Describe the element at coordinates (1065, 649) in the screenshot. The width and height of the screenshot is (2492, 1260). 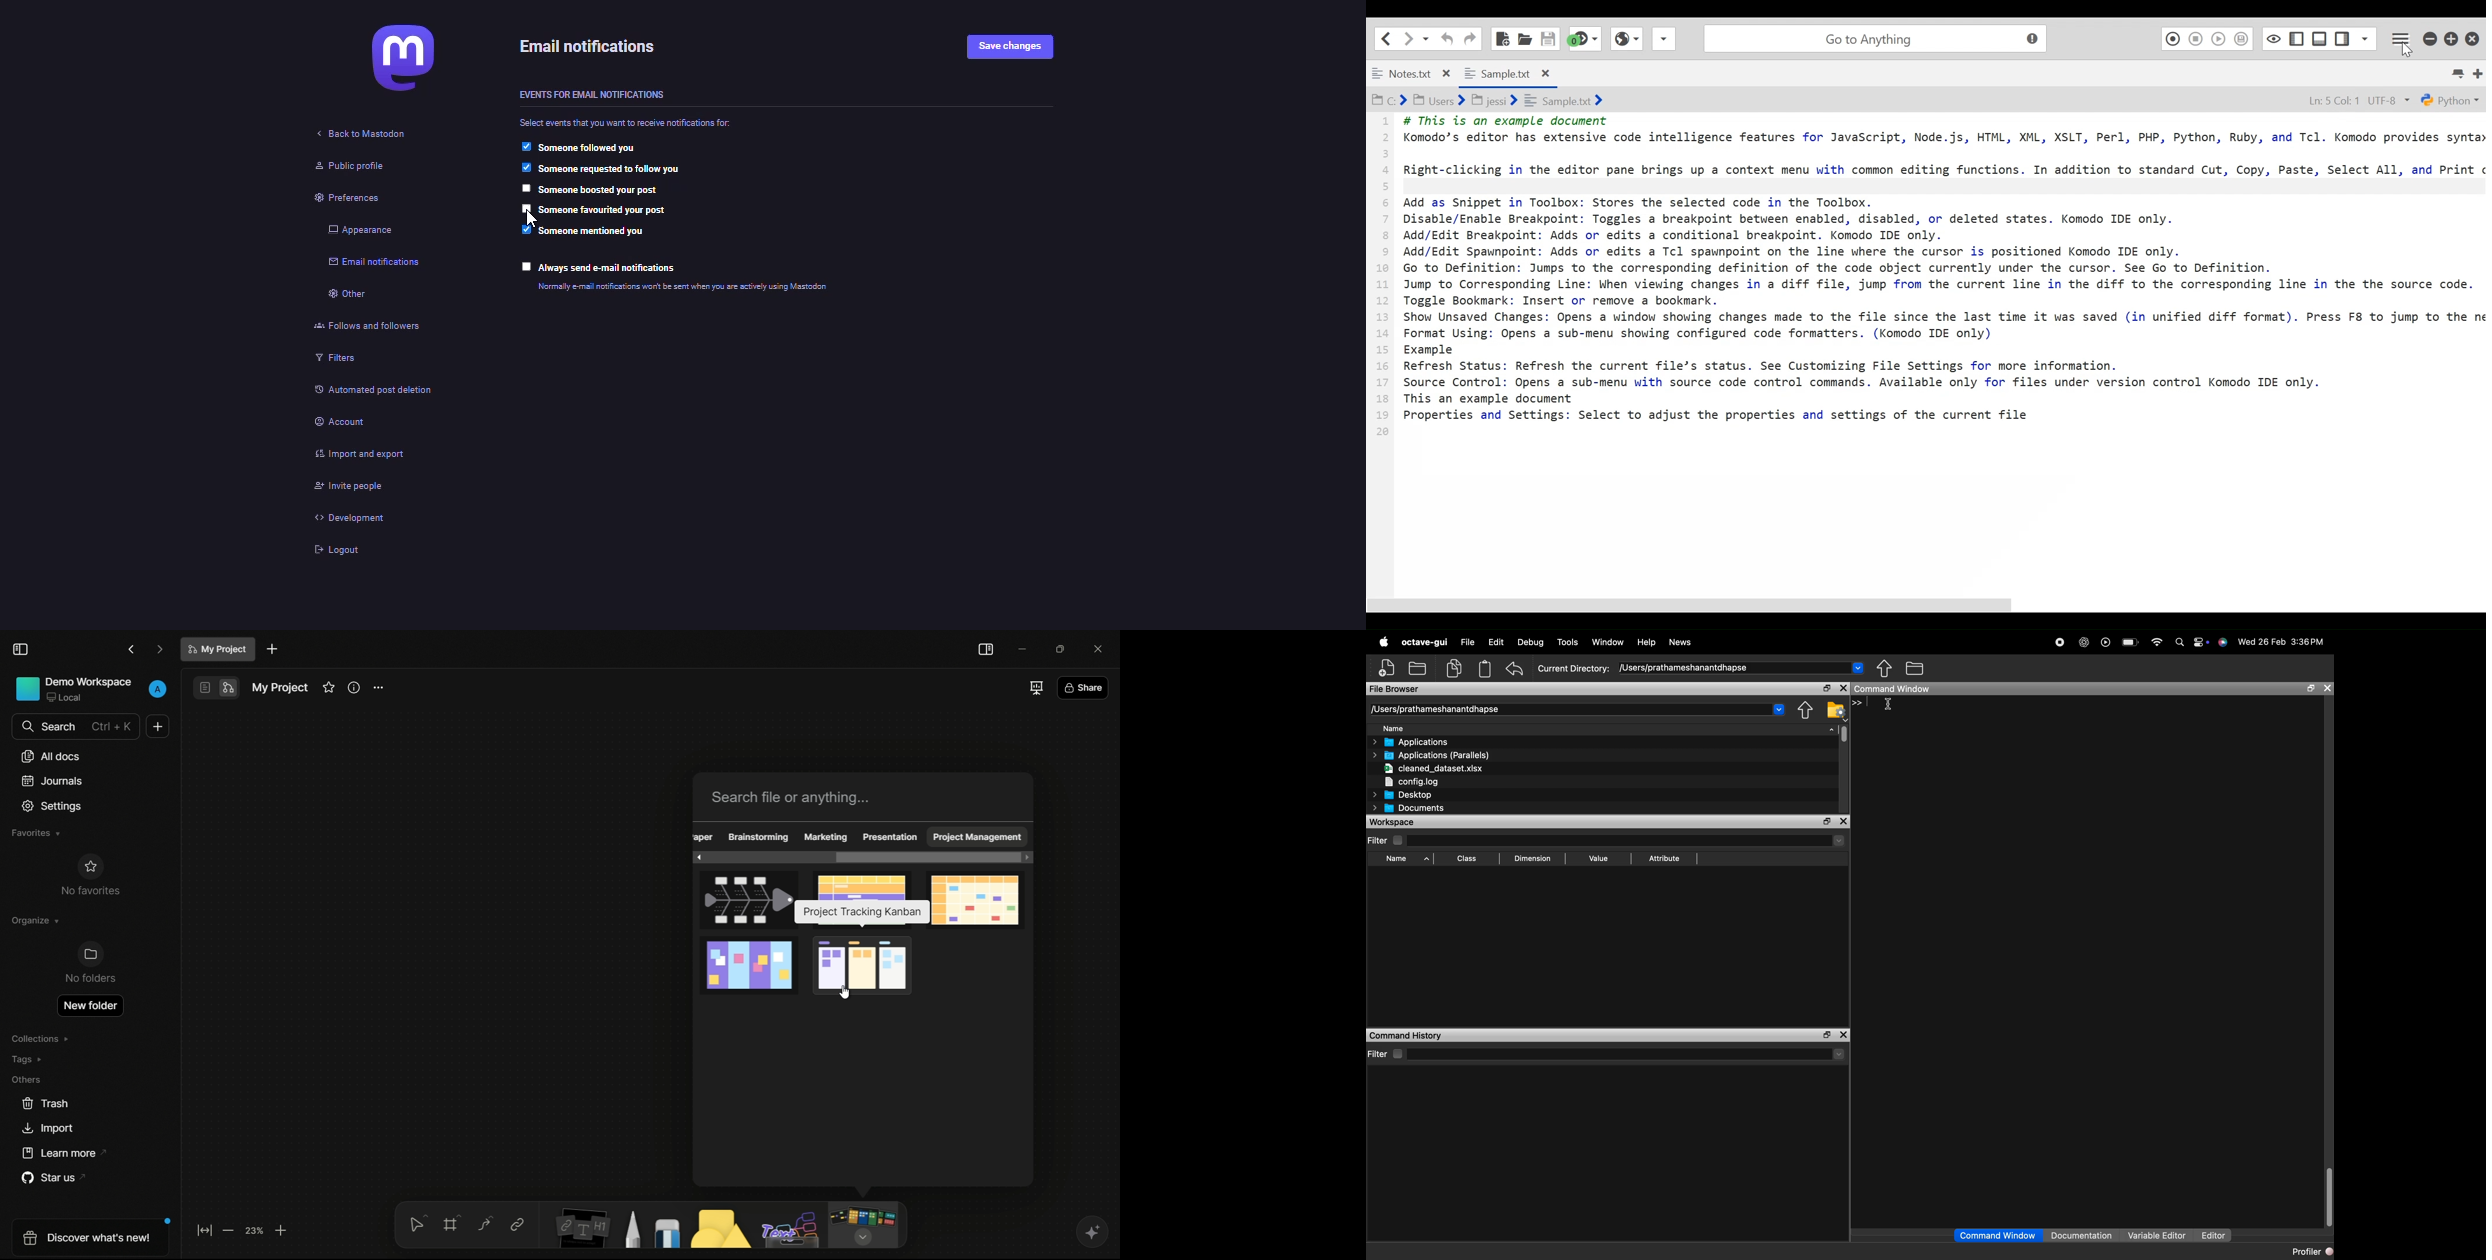
I see `maximize or restore` at that location.